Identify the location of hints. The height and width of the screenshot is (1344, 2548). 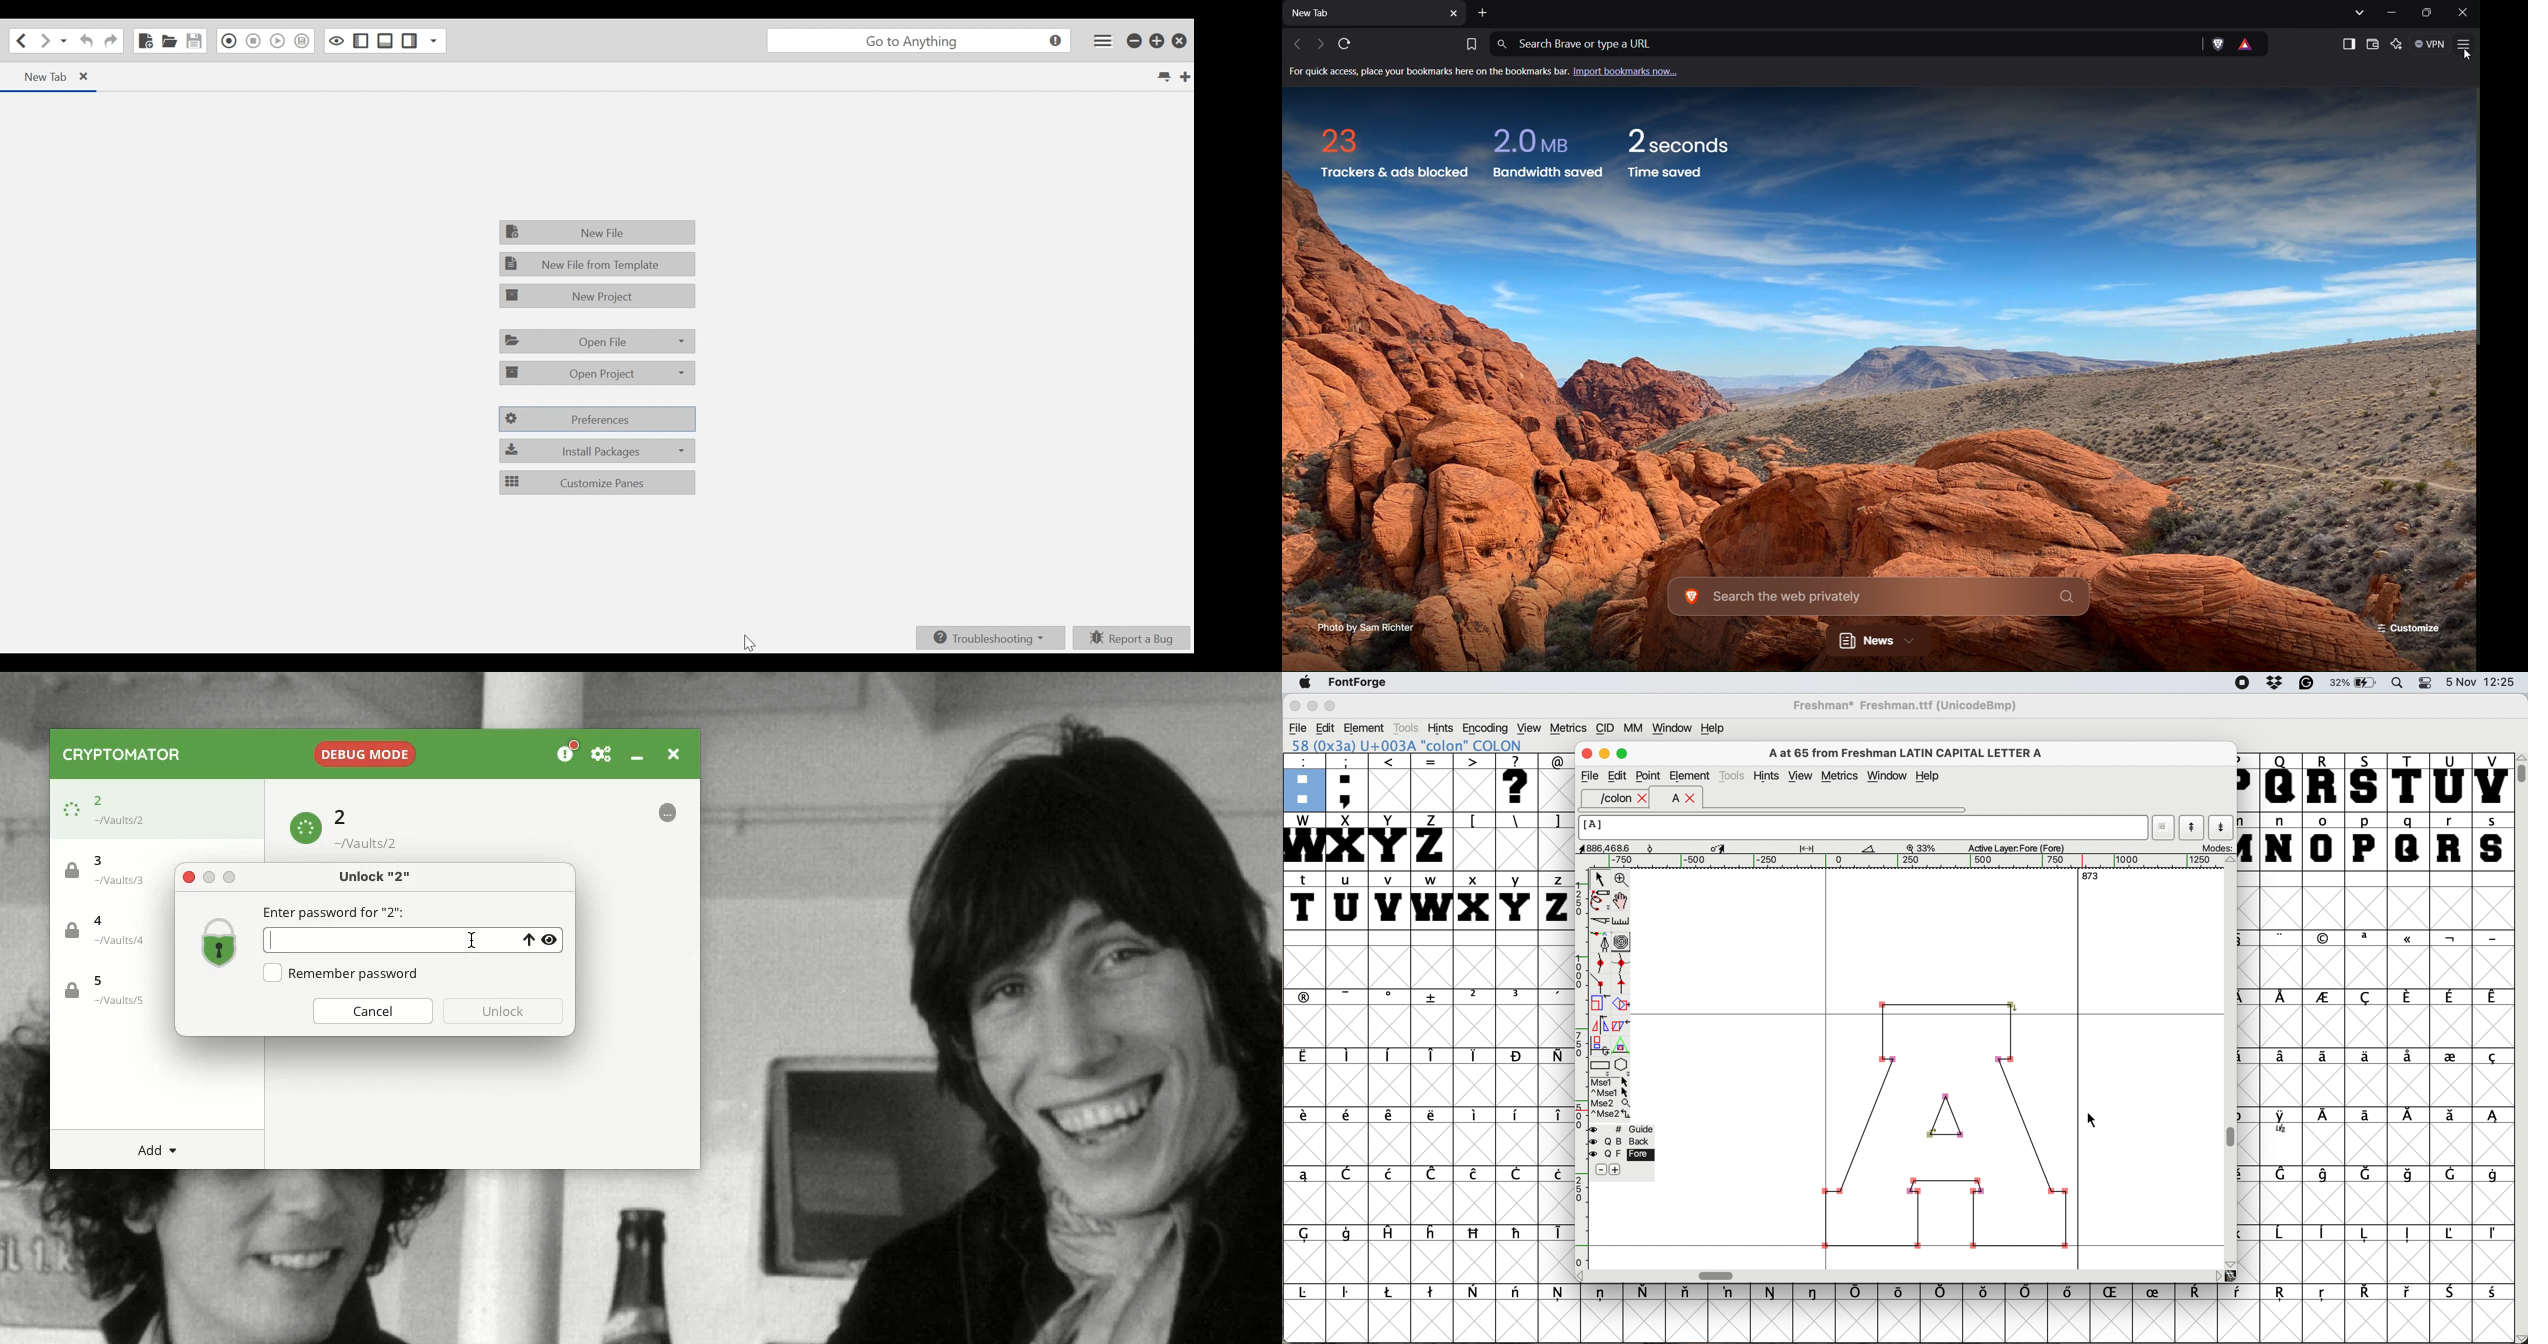
(1767, 775).